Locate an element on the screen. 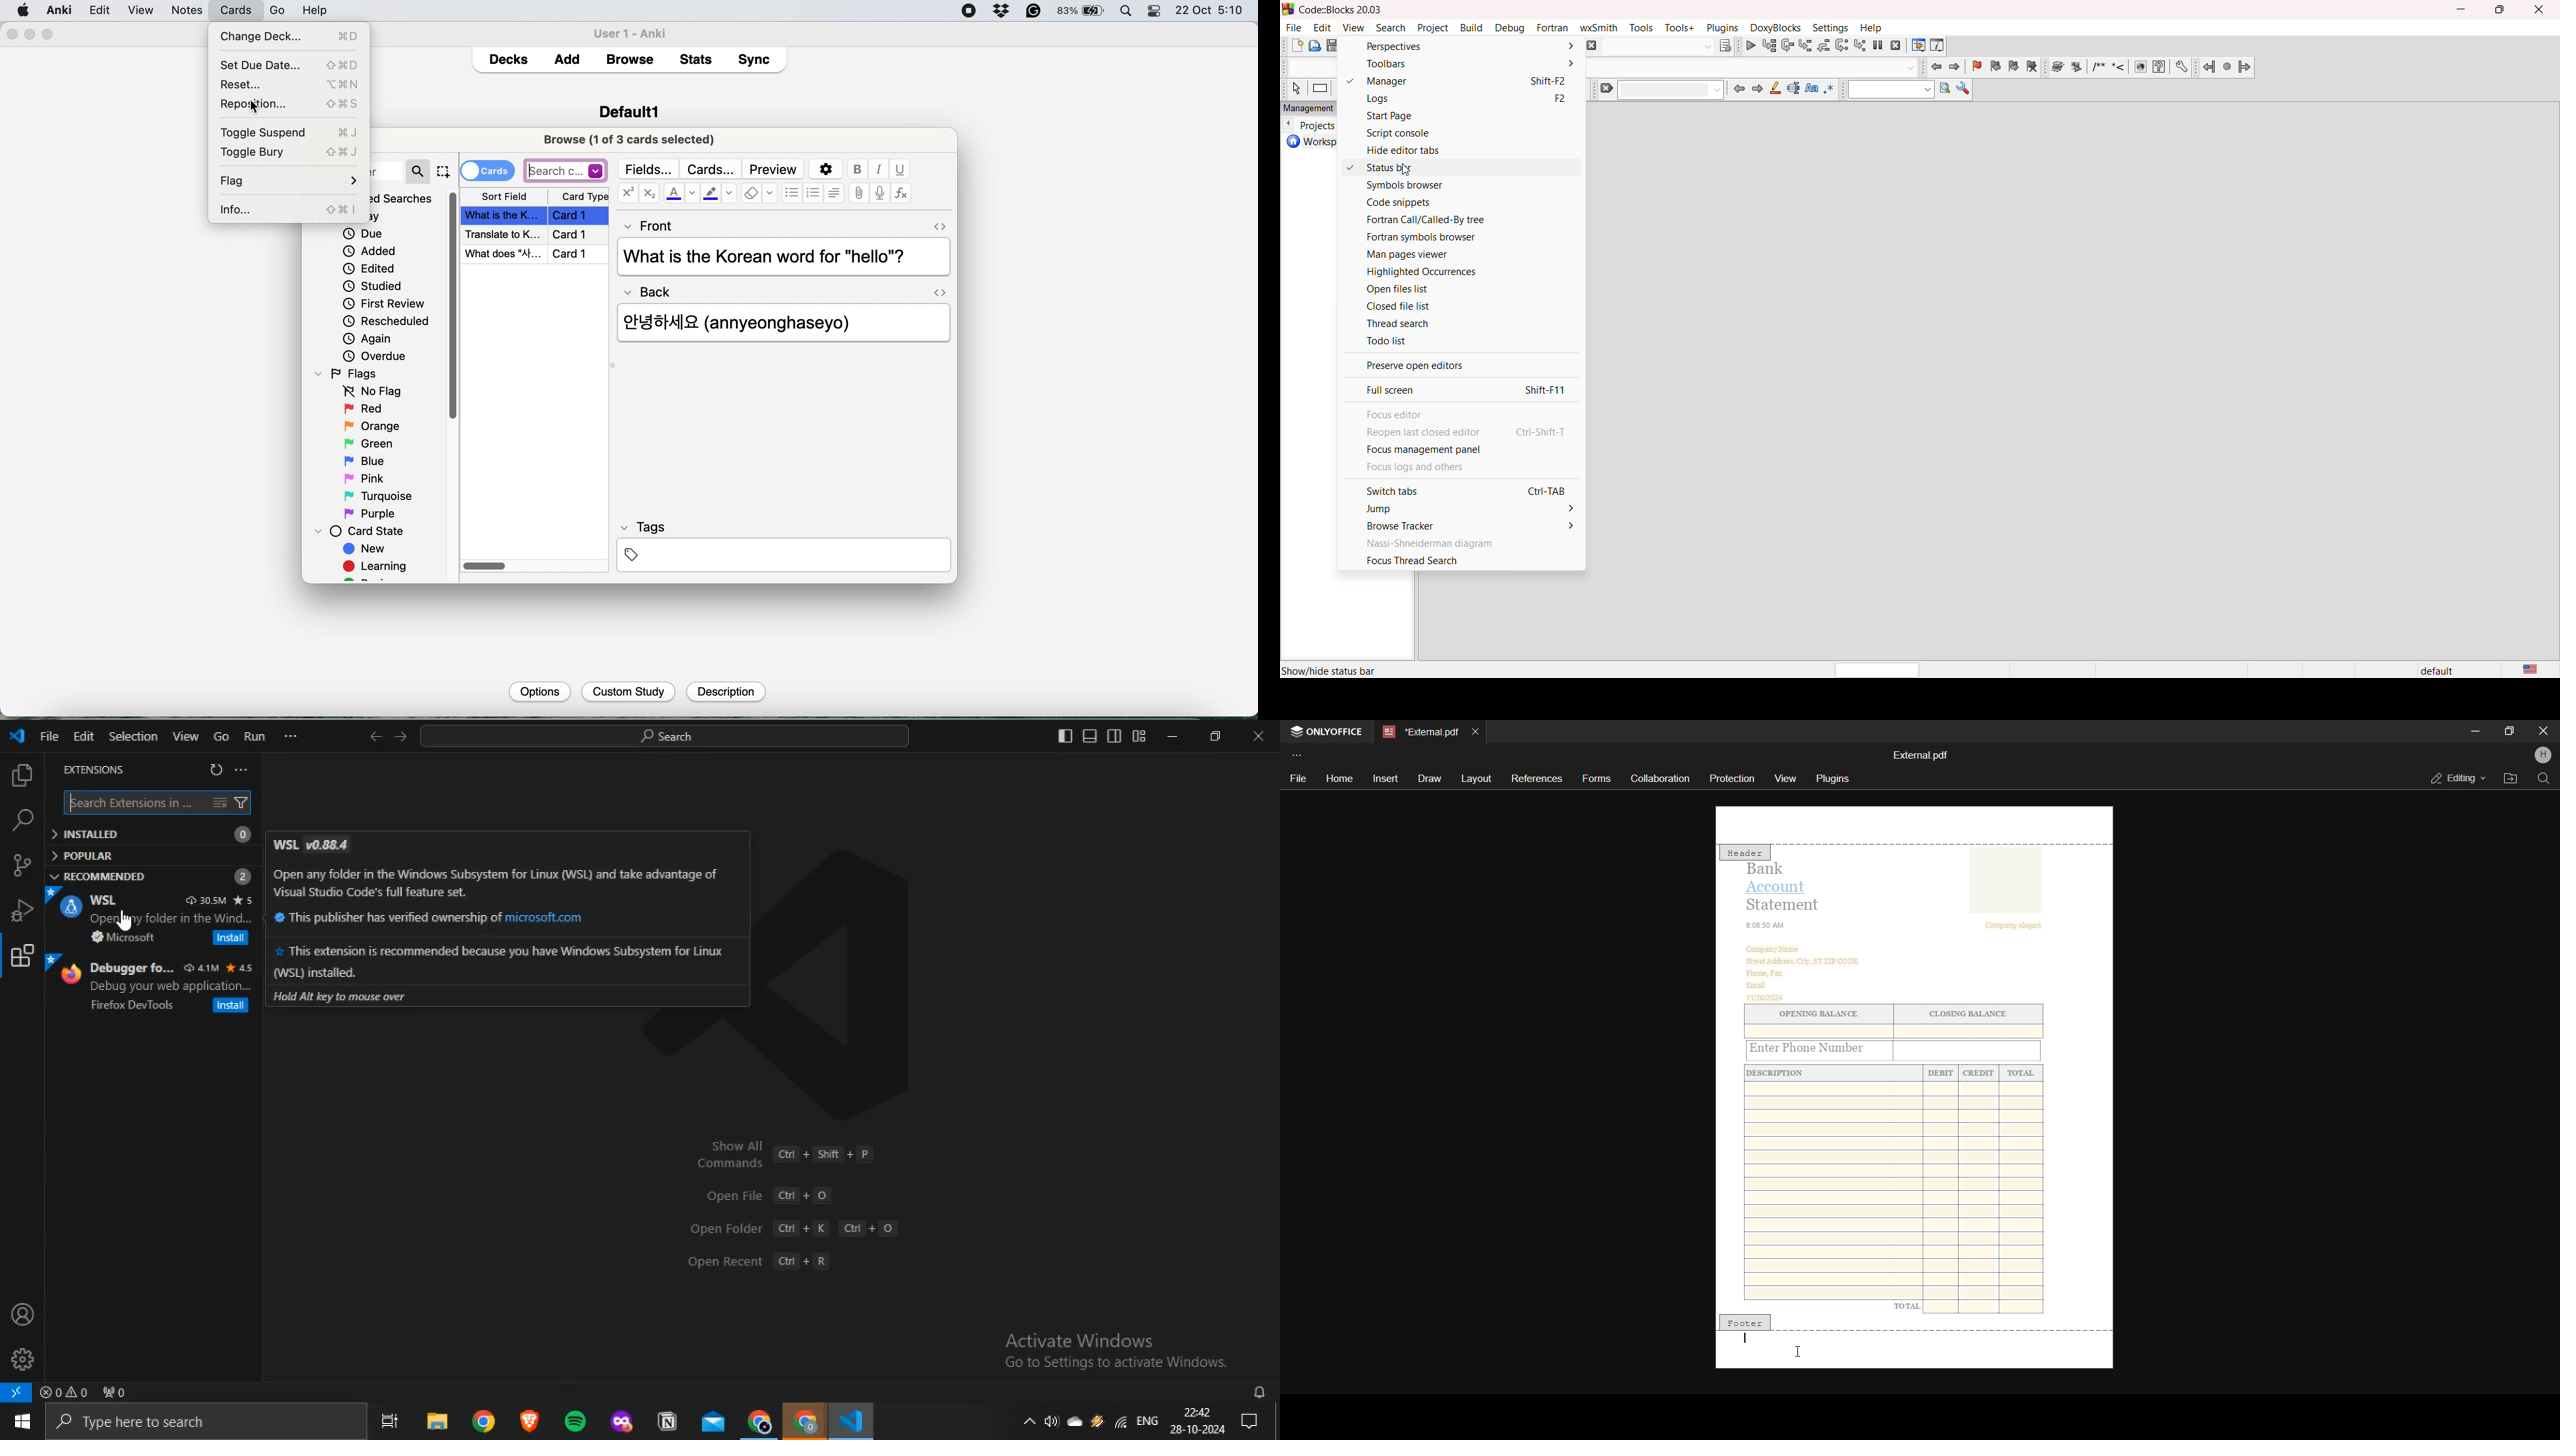  image is located at coordinates (2004, 881).